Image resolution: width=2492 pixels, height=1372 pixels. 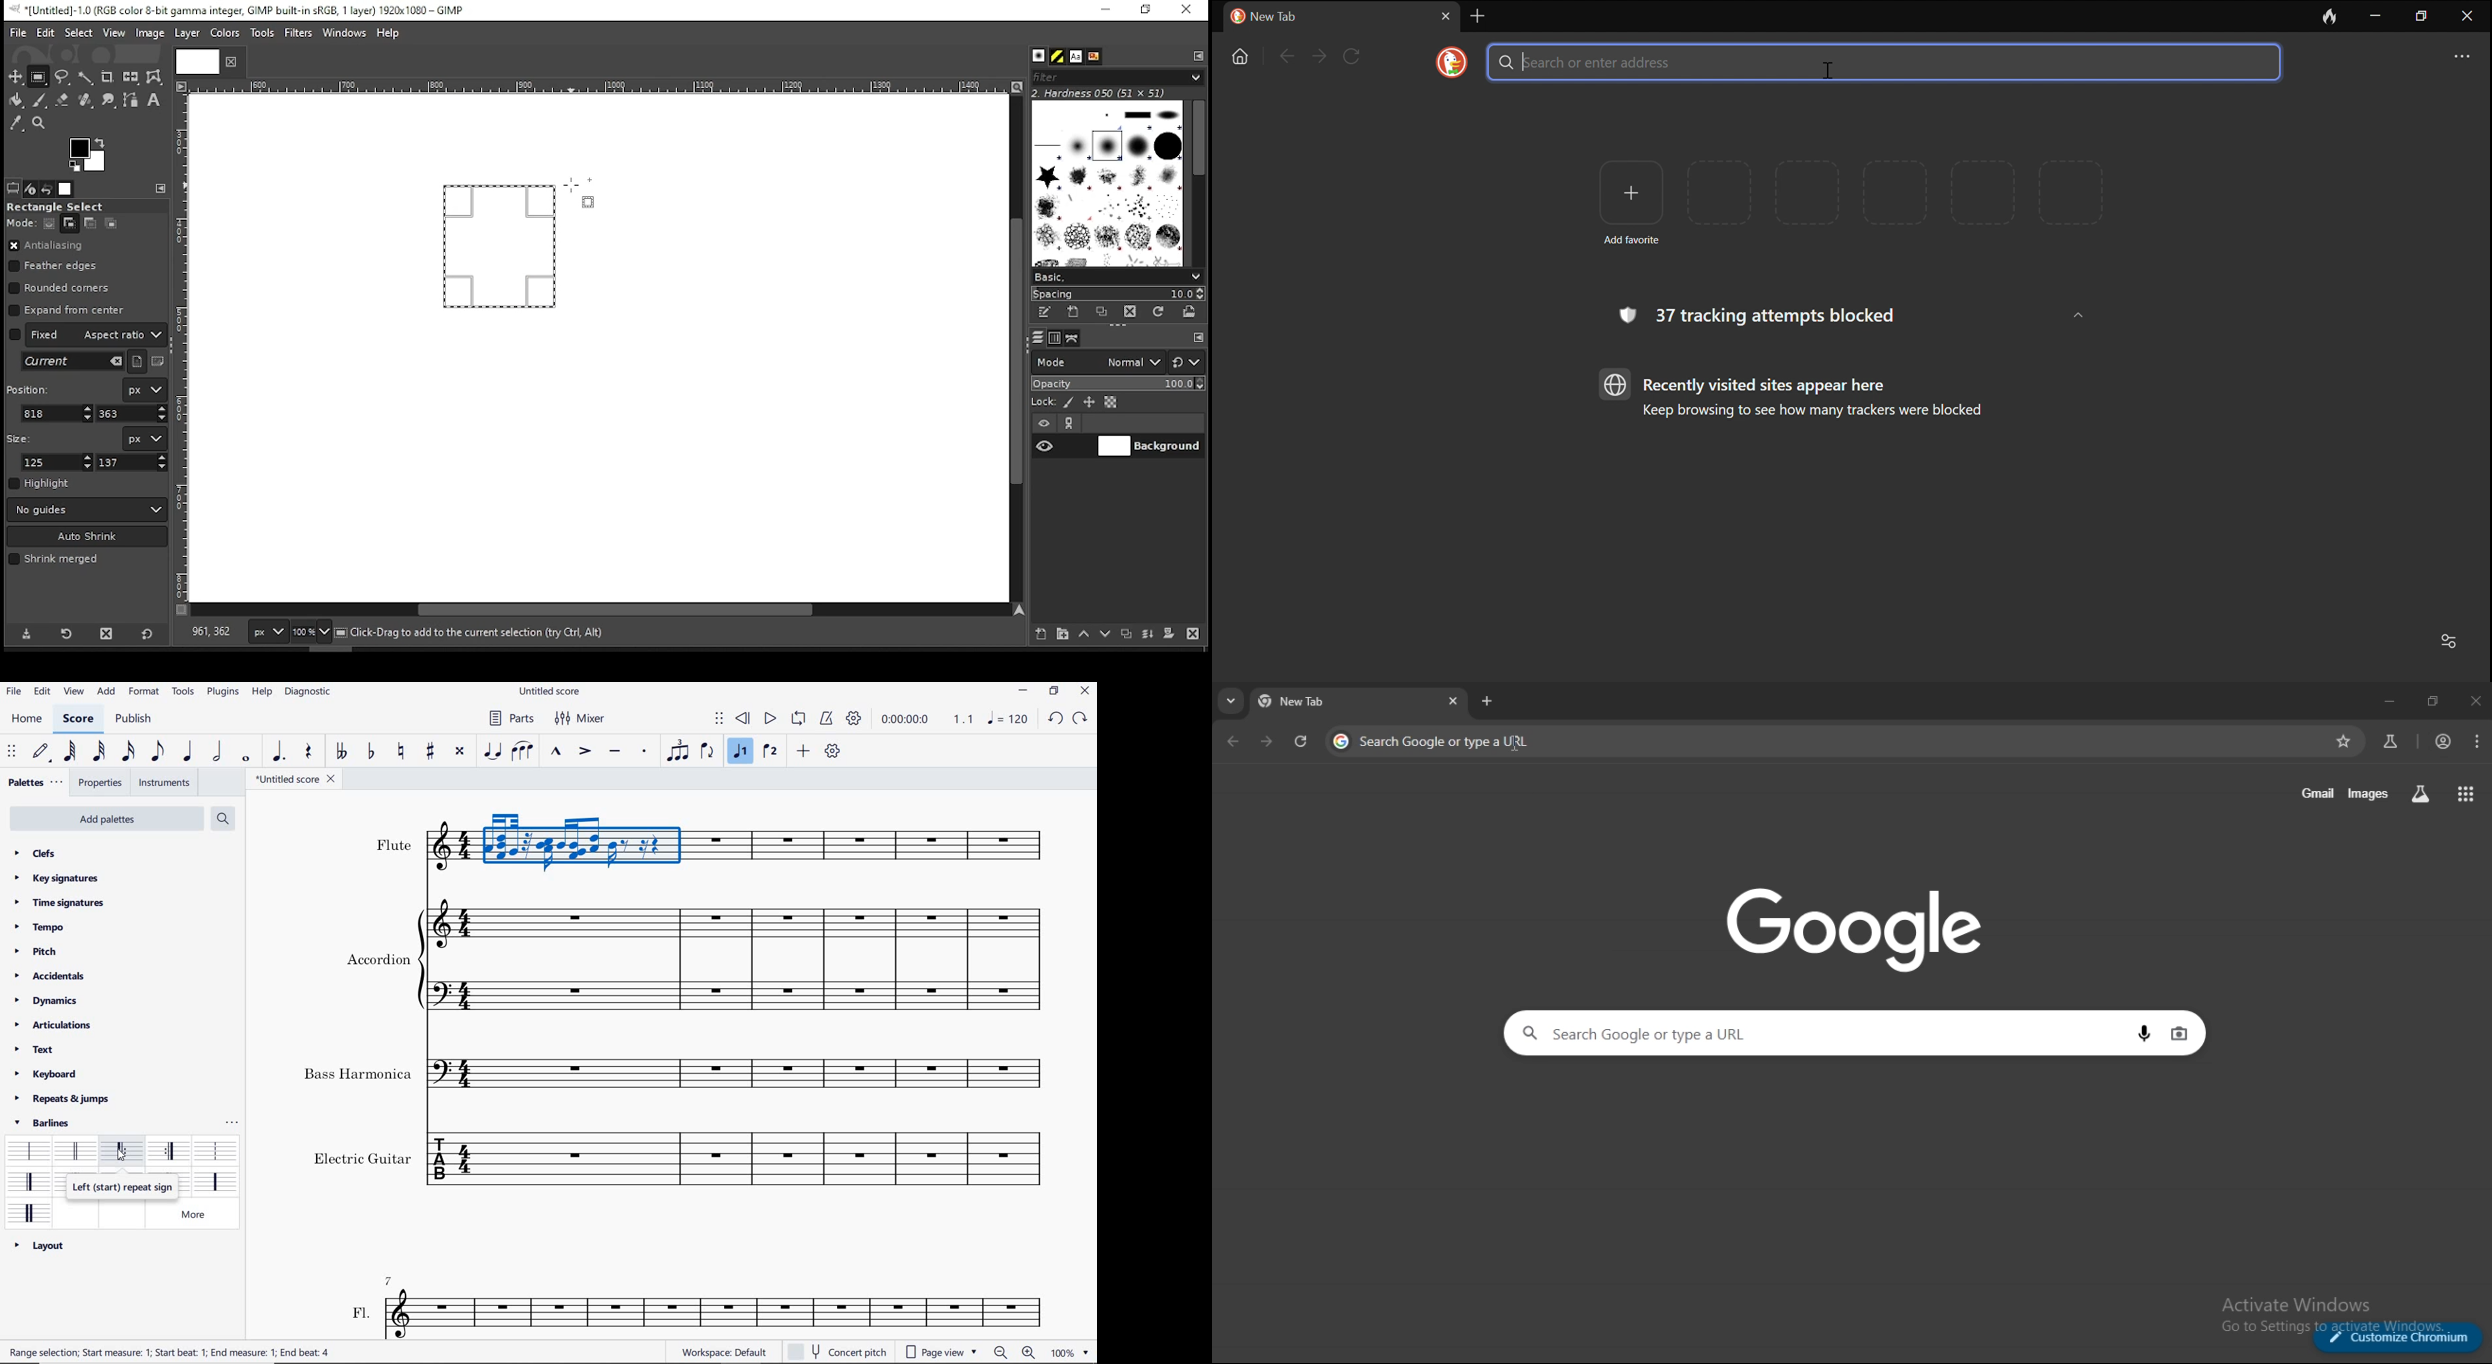 I want to click on reset to defaults, so click(x=148, y=635).